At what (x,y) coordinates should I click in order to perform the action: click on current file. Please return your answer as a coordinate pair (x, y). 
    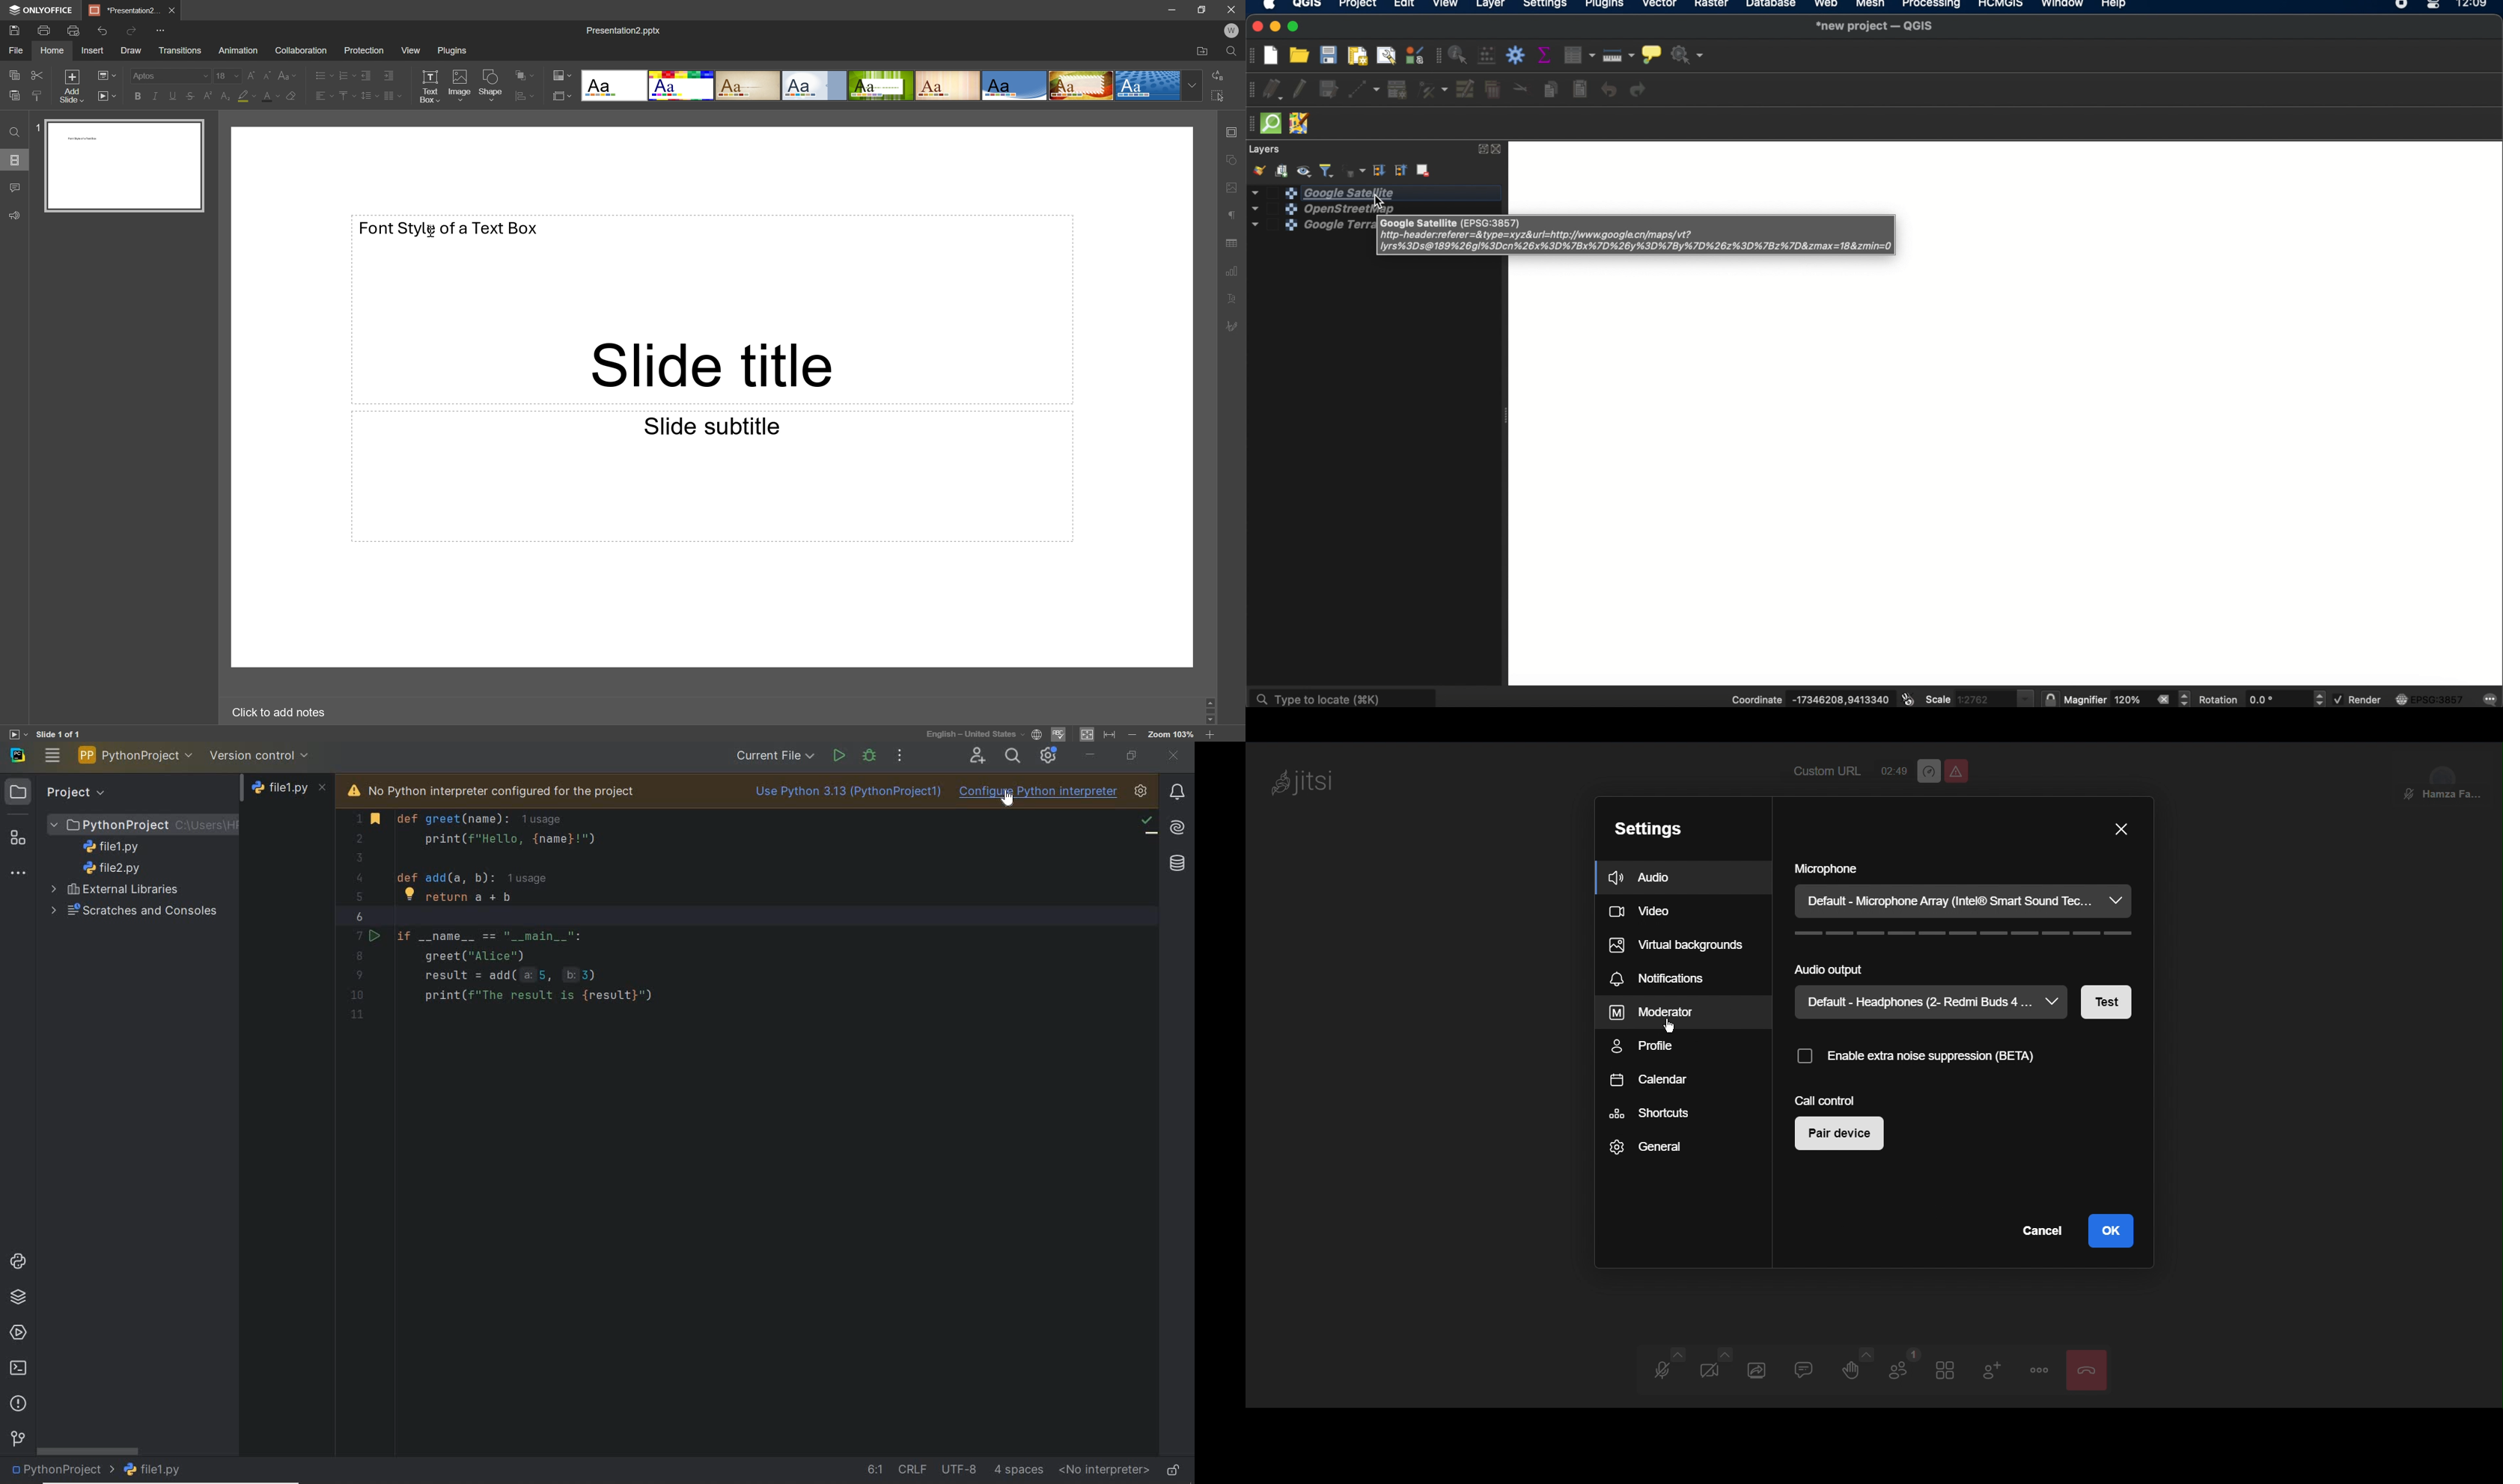
    Looking at the image, I should click on (775, 757).